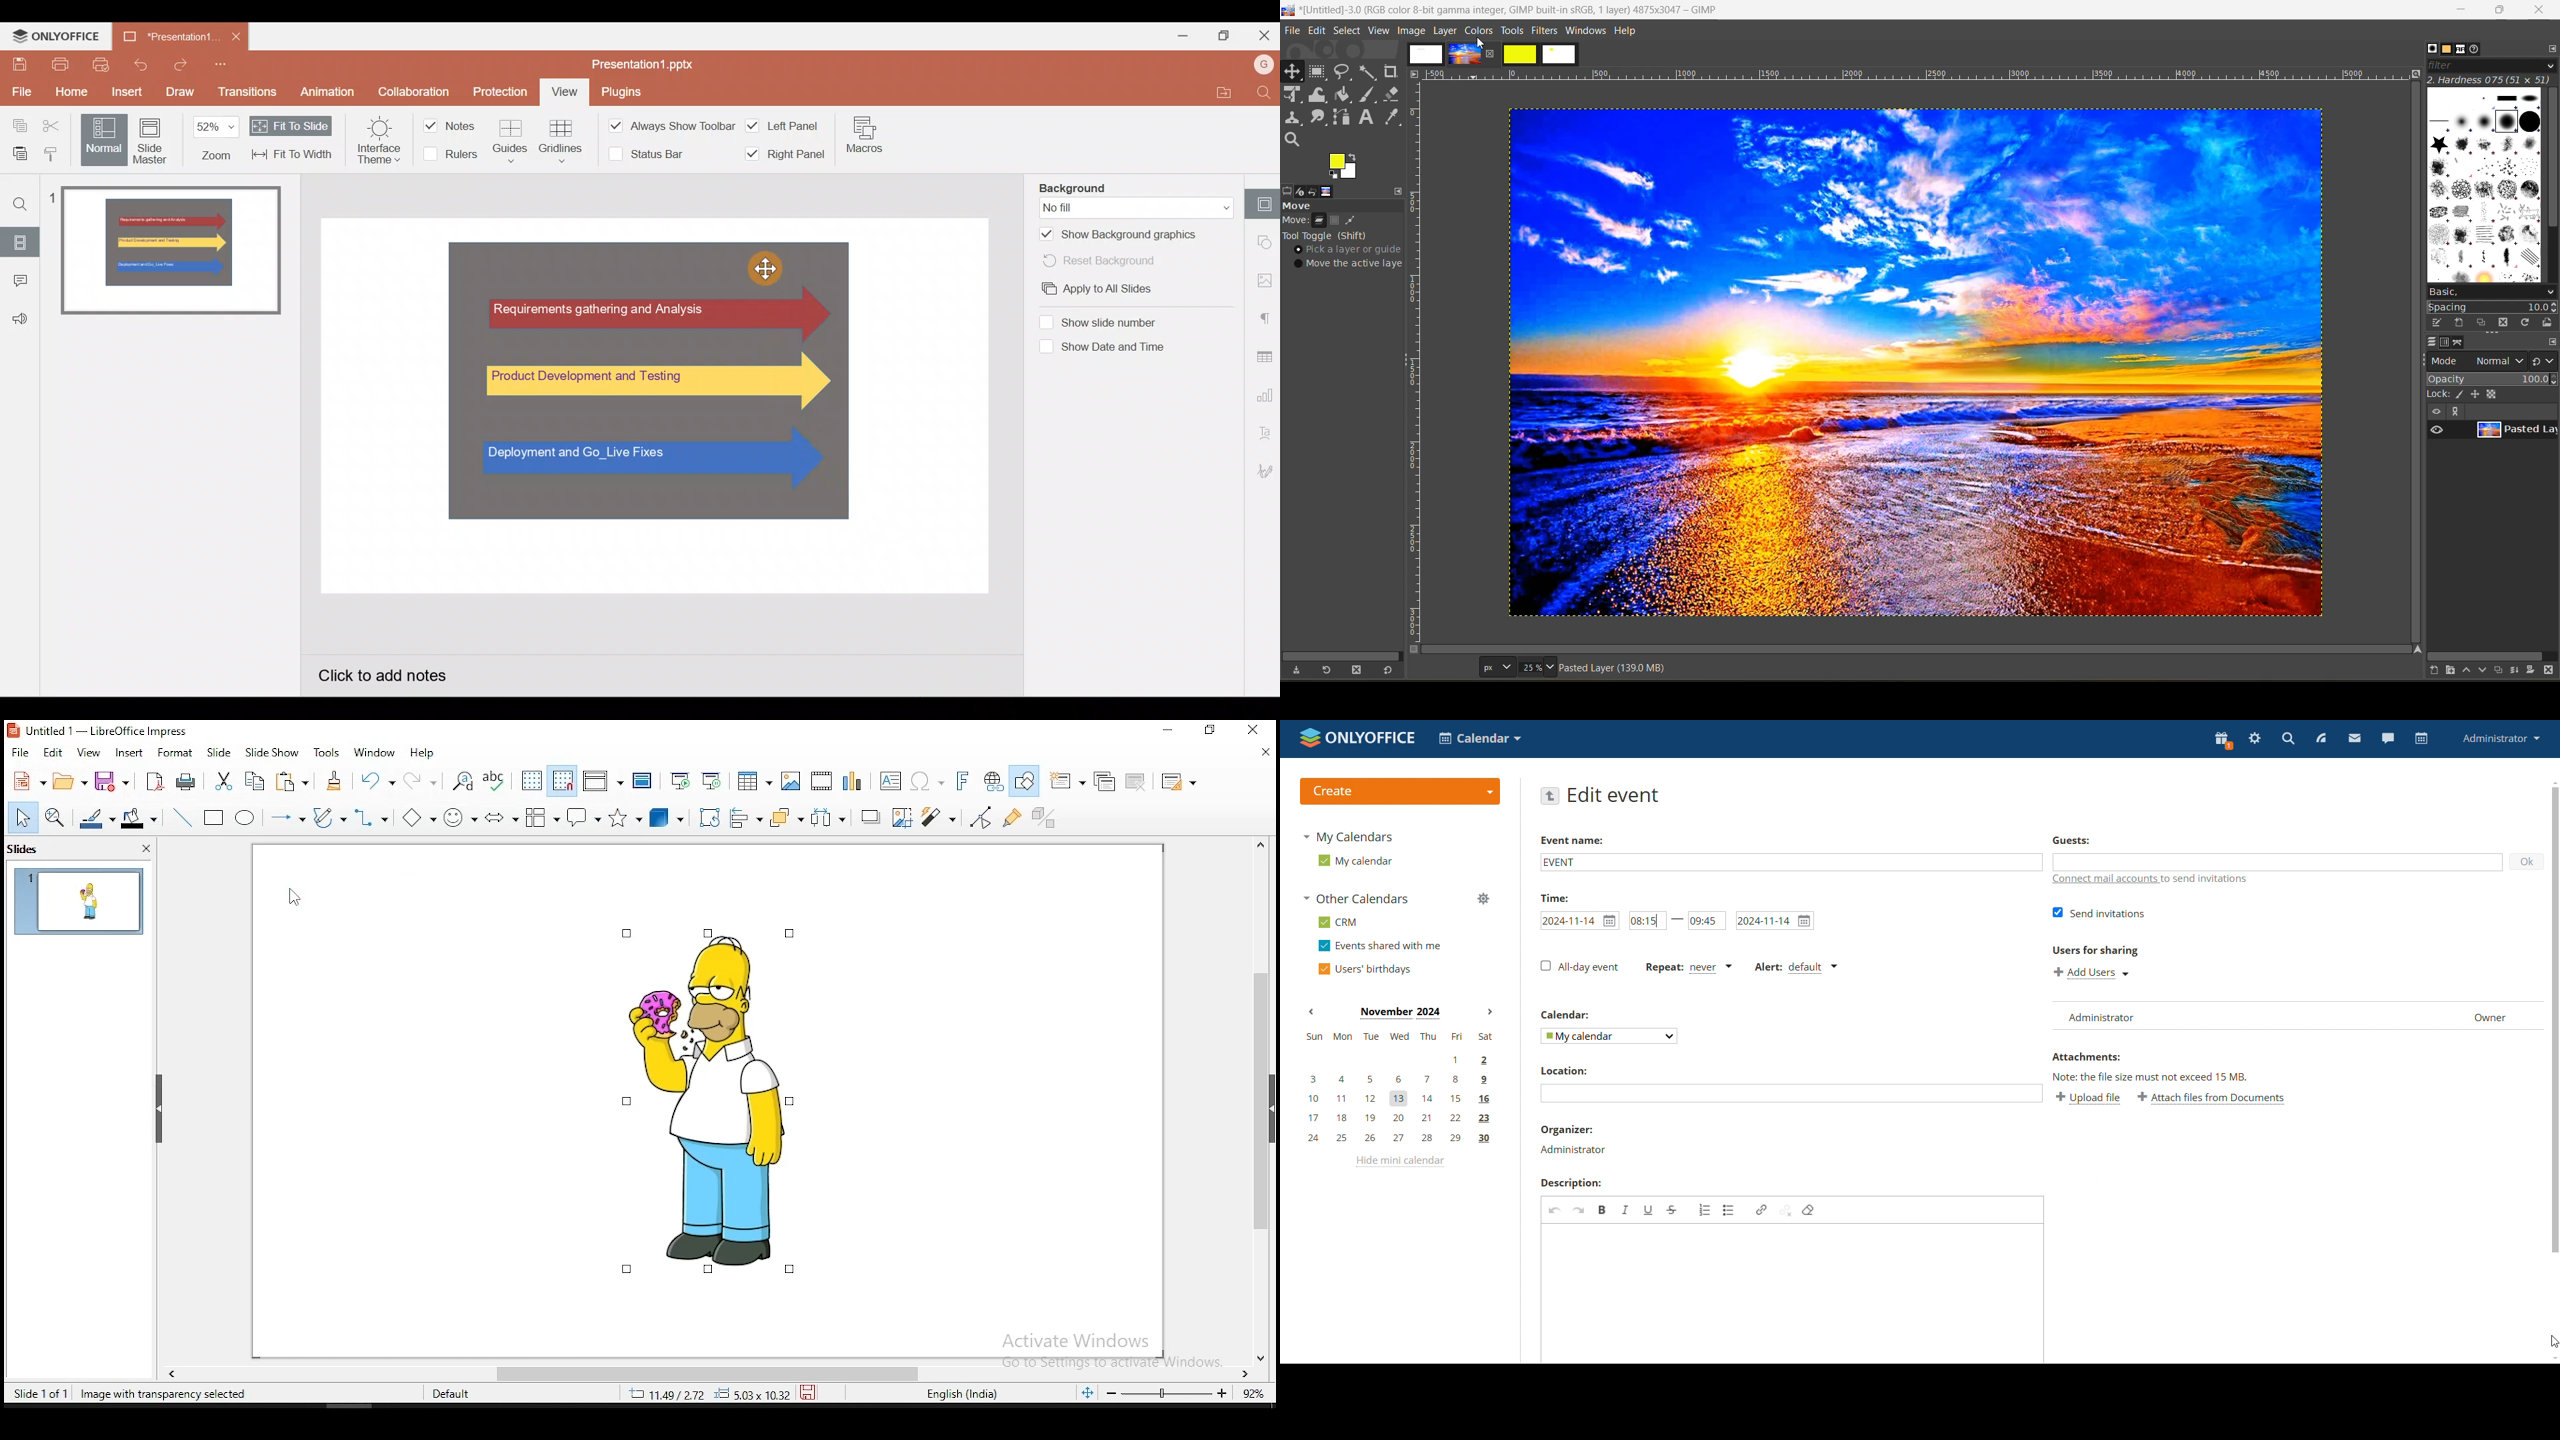 Image resolution: width=2576 pixels, height=1456 pixels. Describe the element at coordinates (2464, 51) in the screenshot. I see `fonts` at that location.